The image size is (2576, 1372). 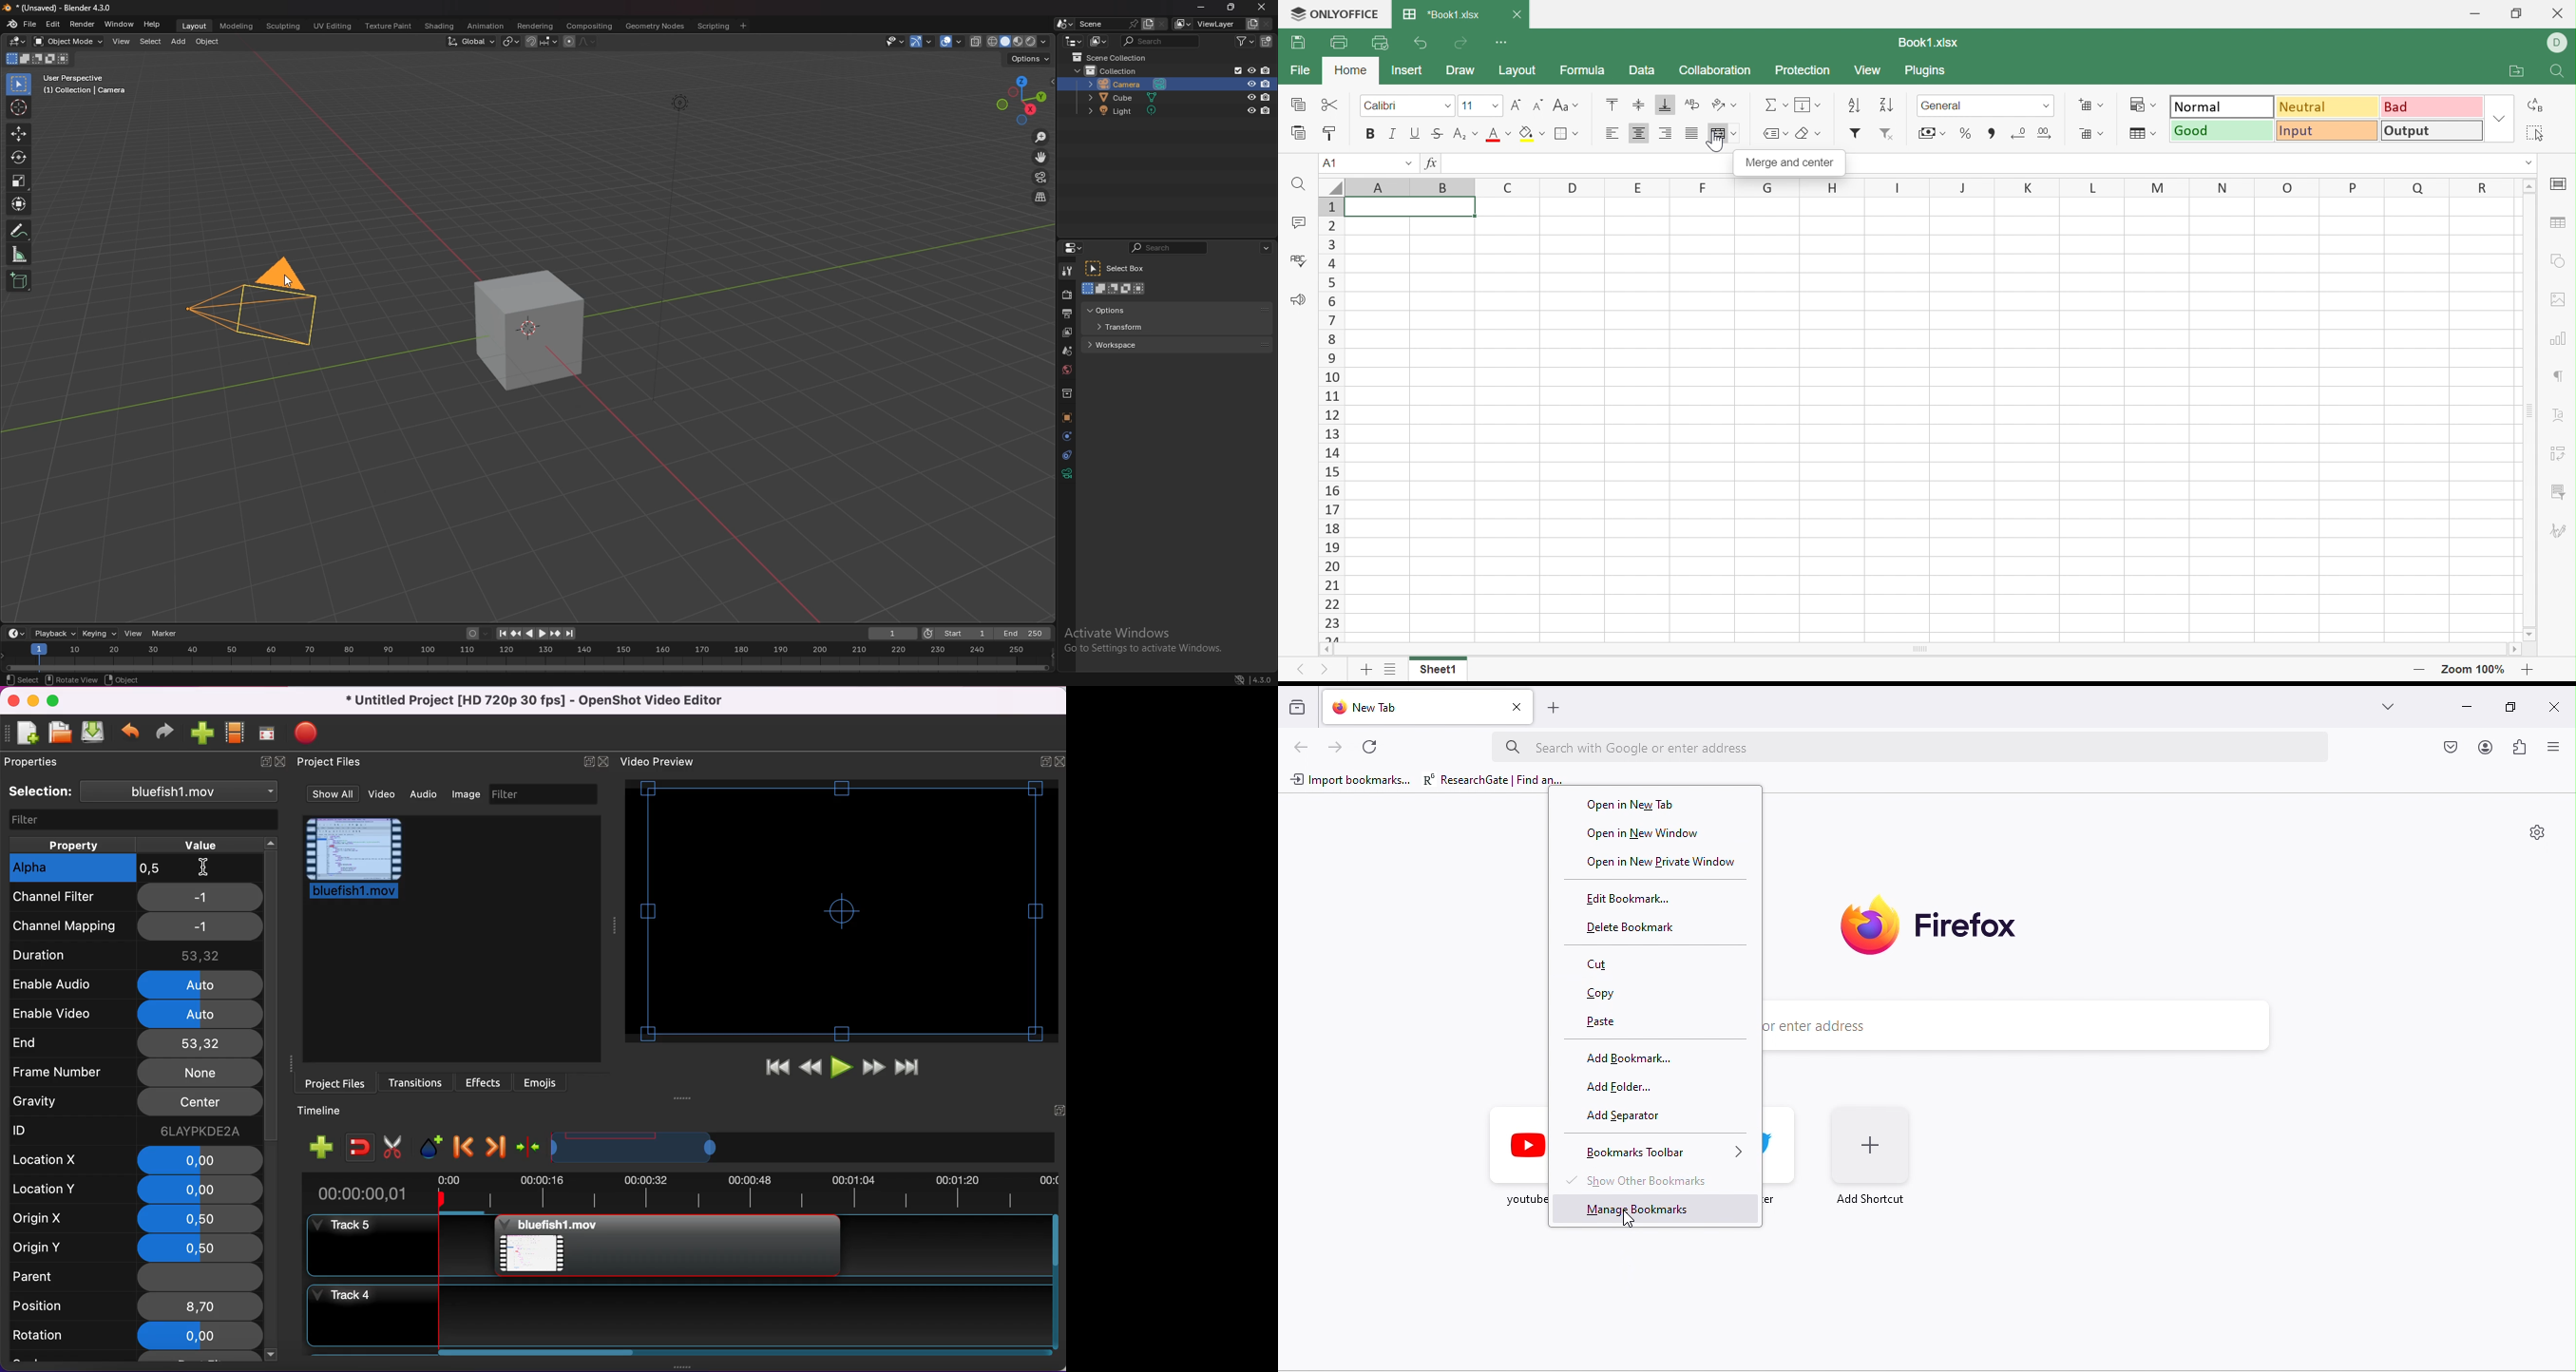 I want to click on Normal, so click(x=2222, y=105).